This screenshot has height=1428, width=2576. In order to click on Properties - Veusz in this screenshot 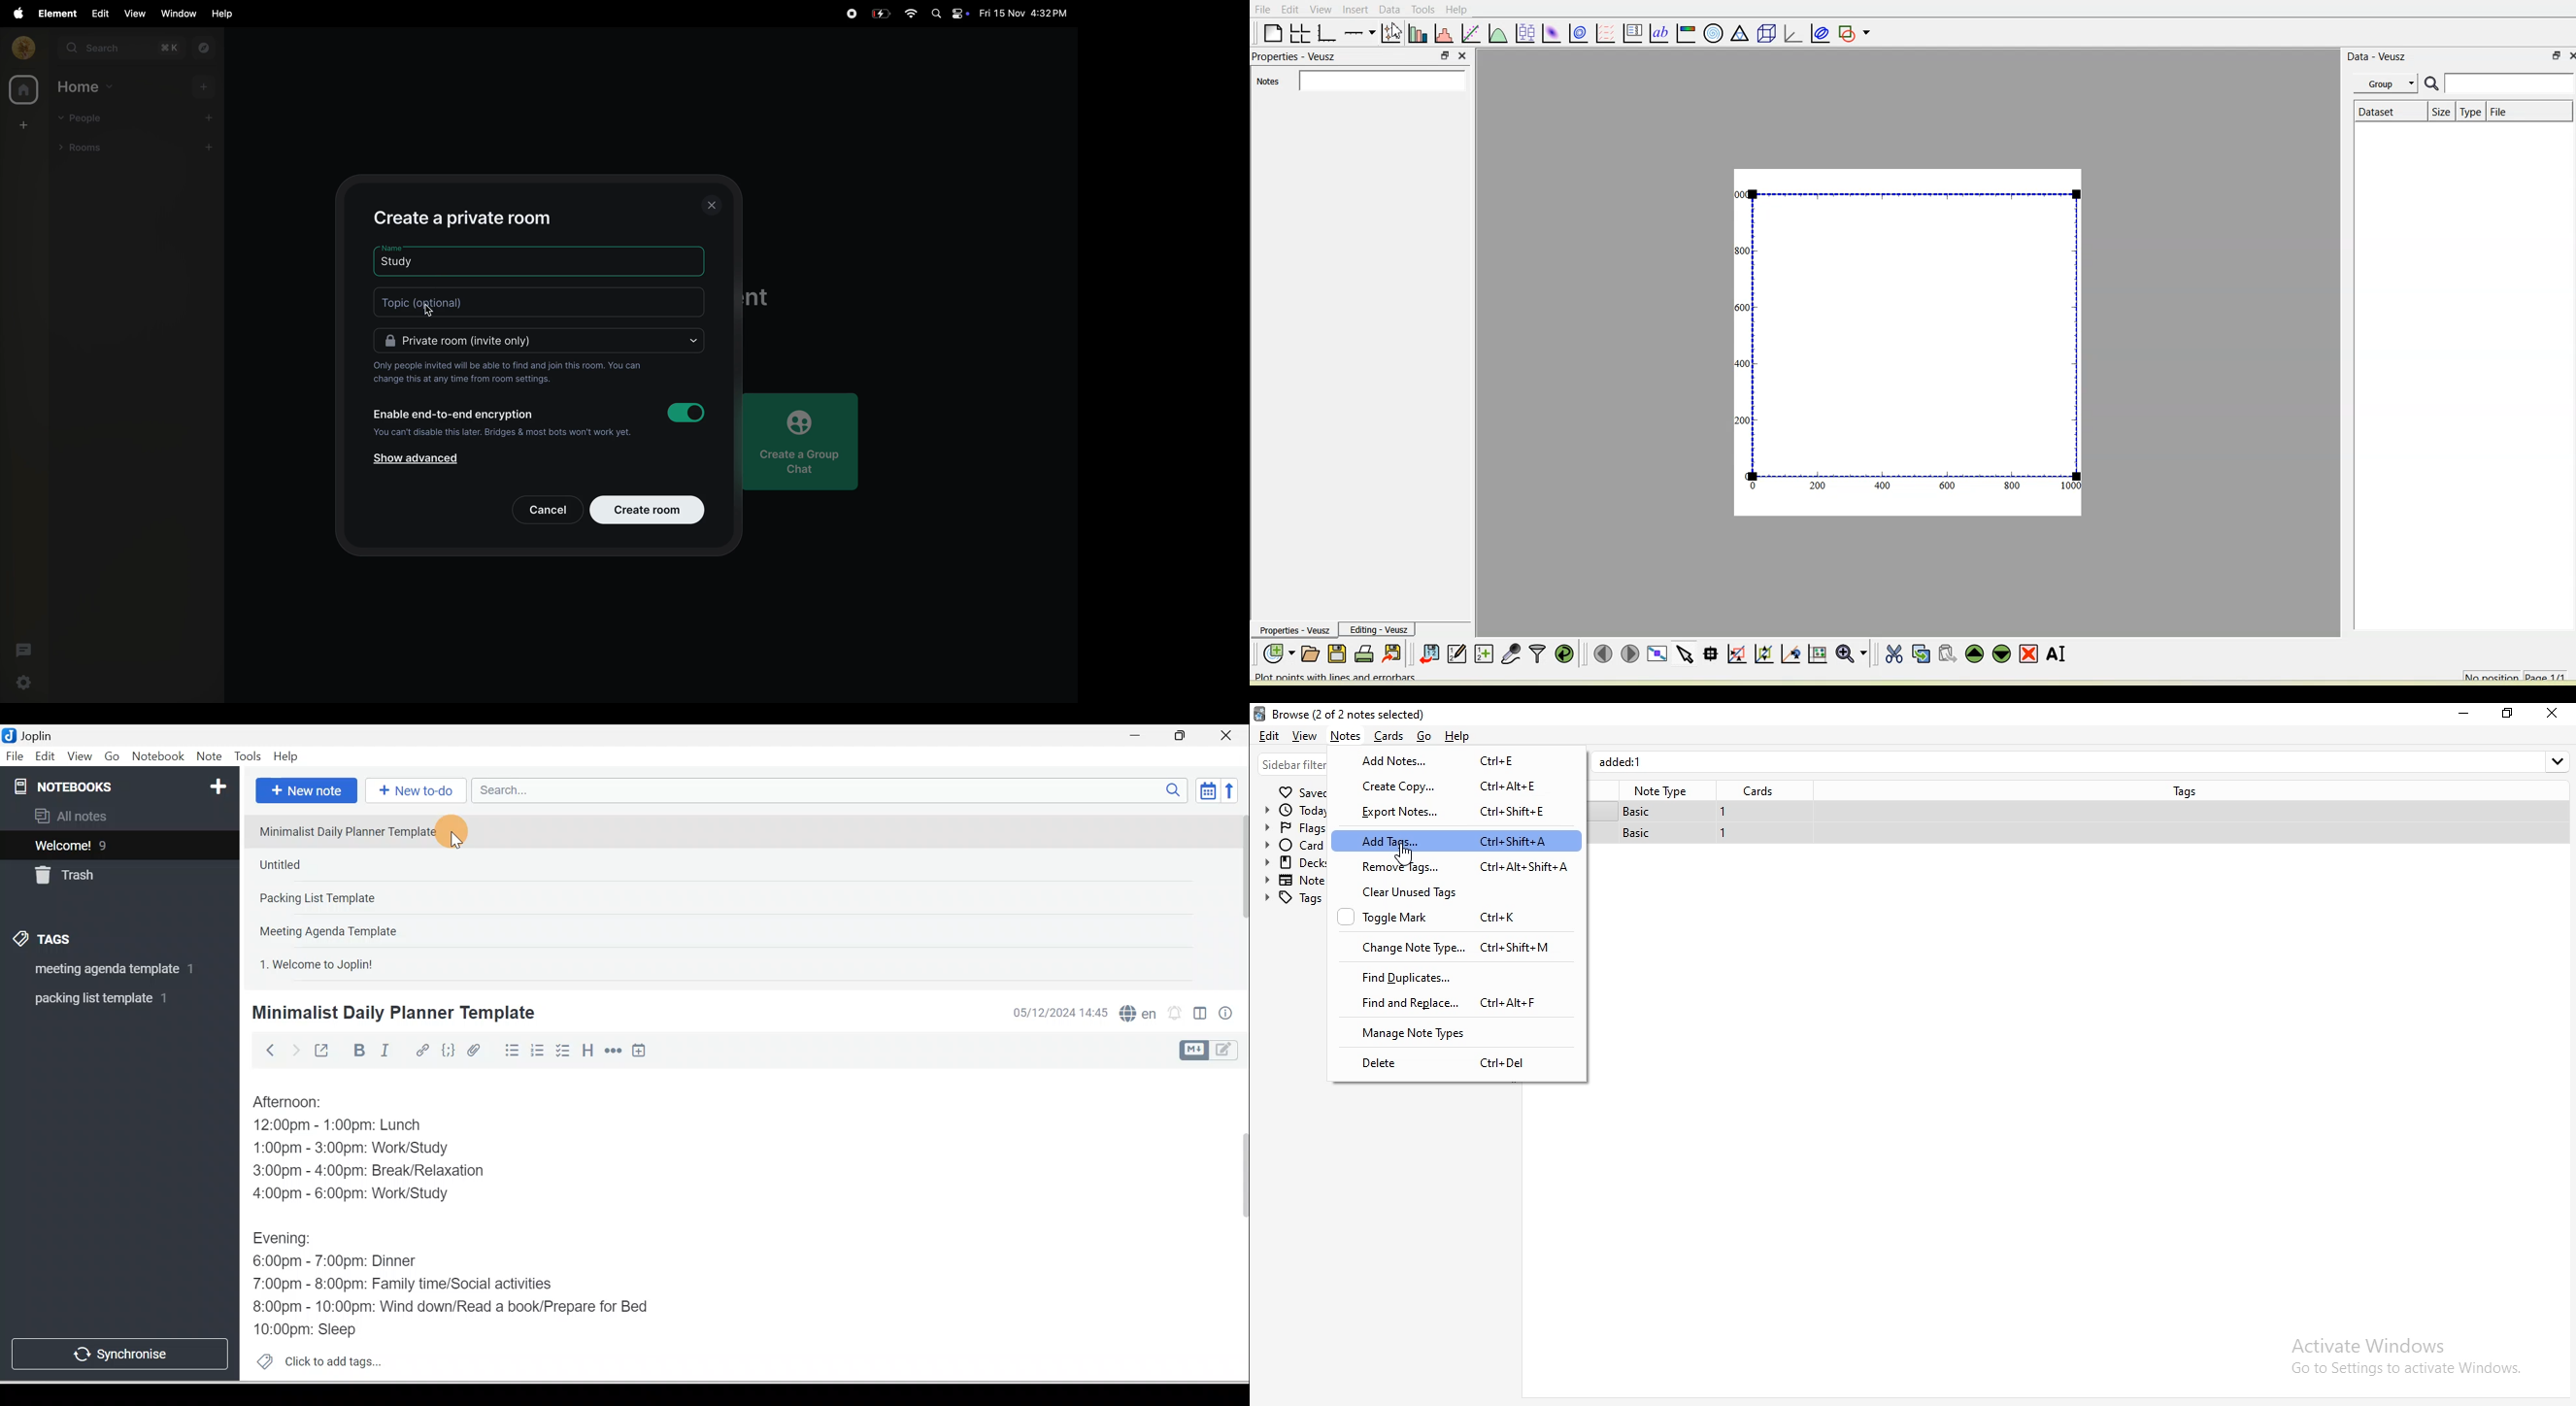, I will do `click(1302, 56)`.